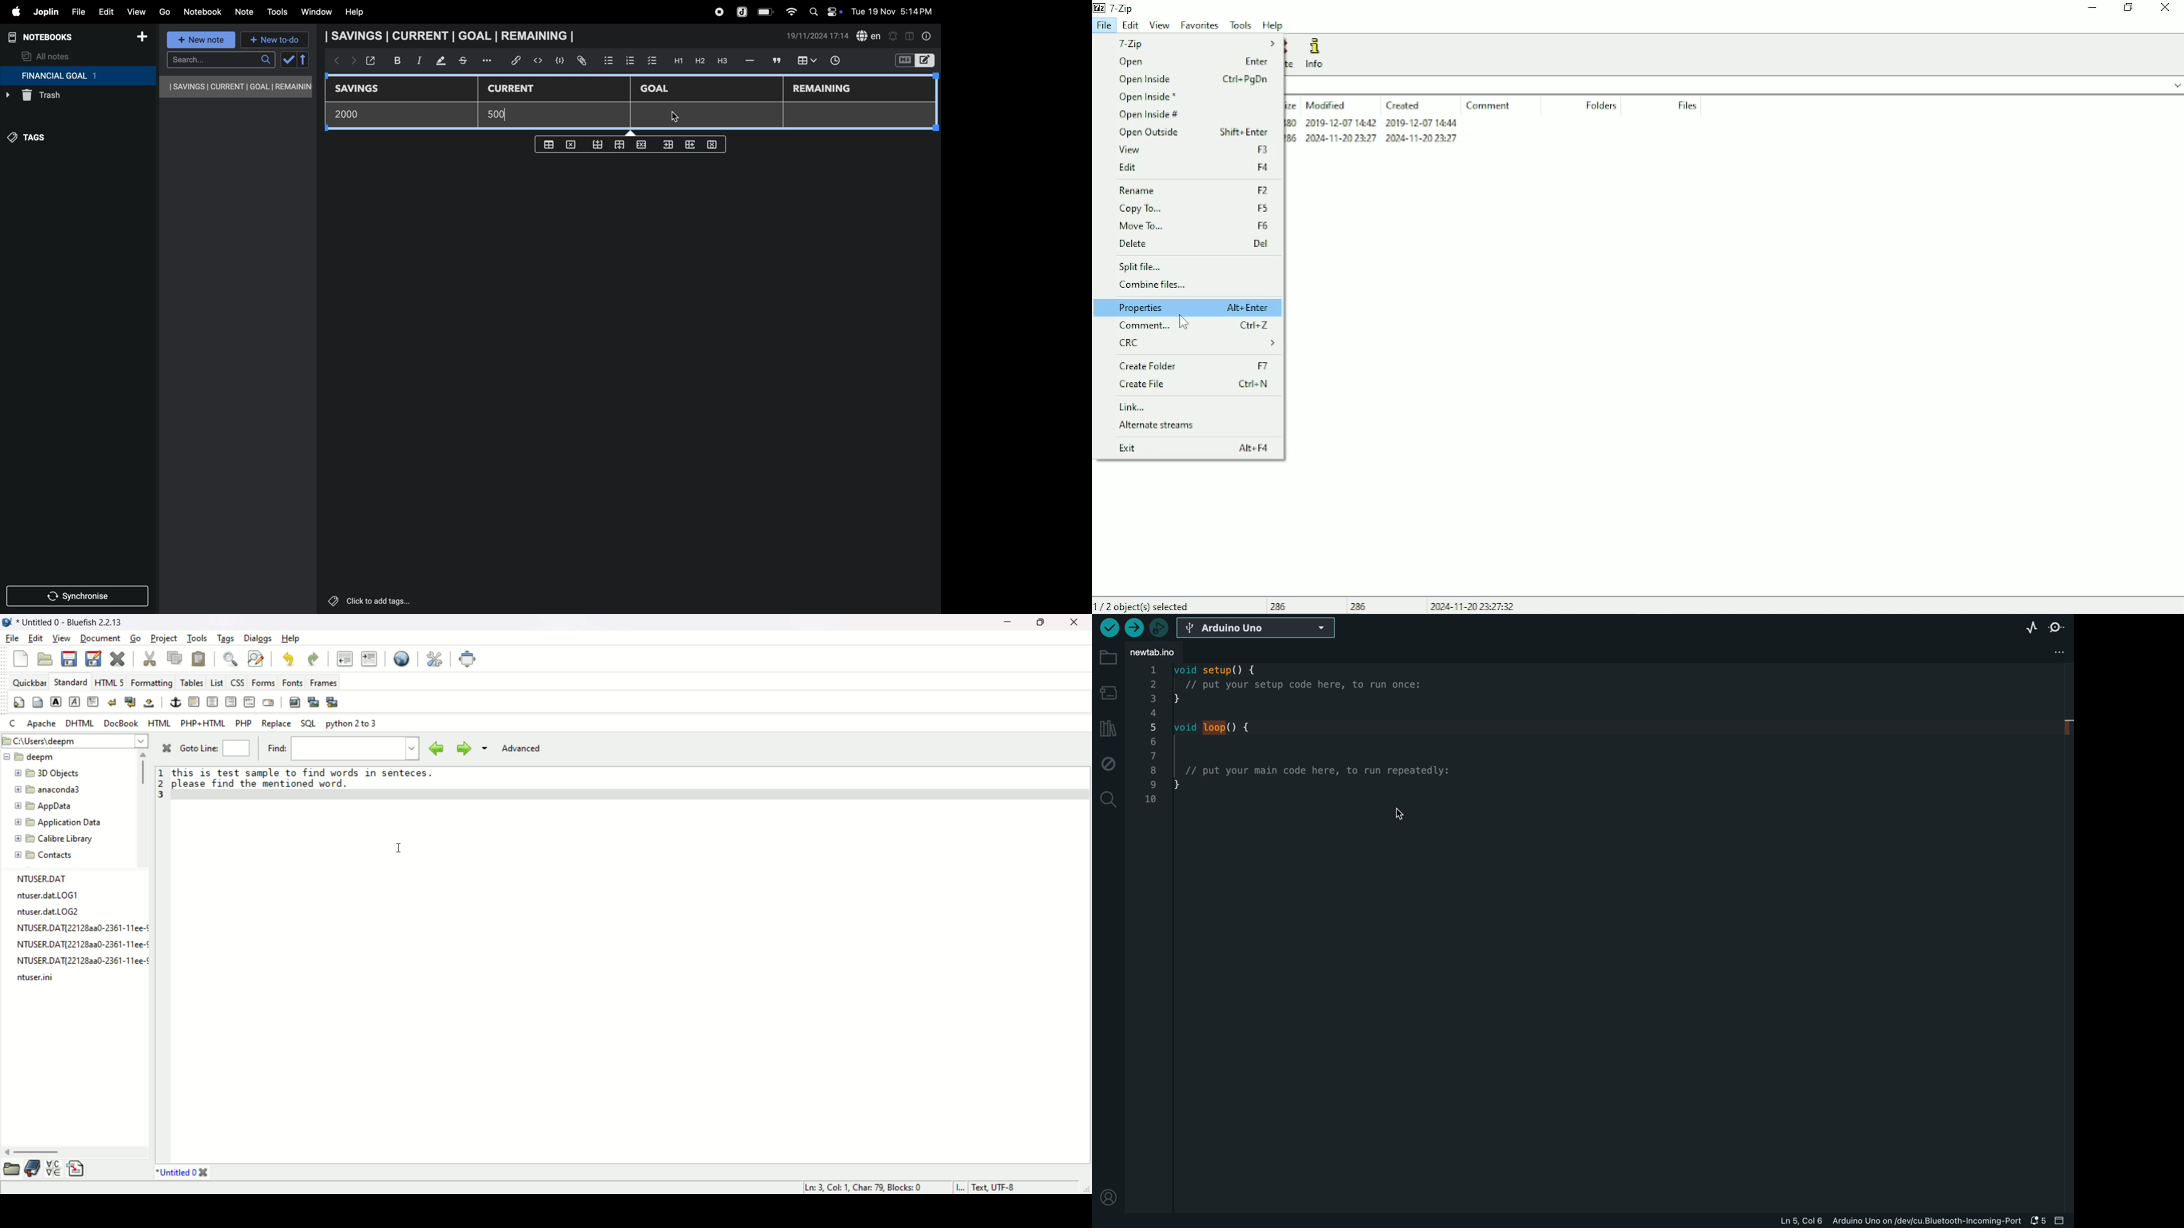  I want to click on HTML comment, so click(249, 702).